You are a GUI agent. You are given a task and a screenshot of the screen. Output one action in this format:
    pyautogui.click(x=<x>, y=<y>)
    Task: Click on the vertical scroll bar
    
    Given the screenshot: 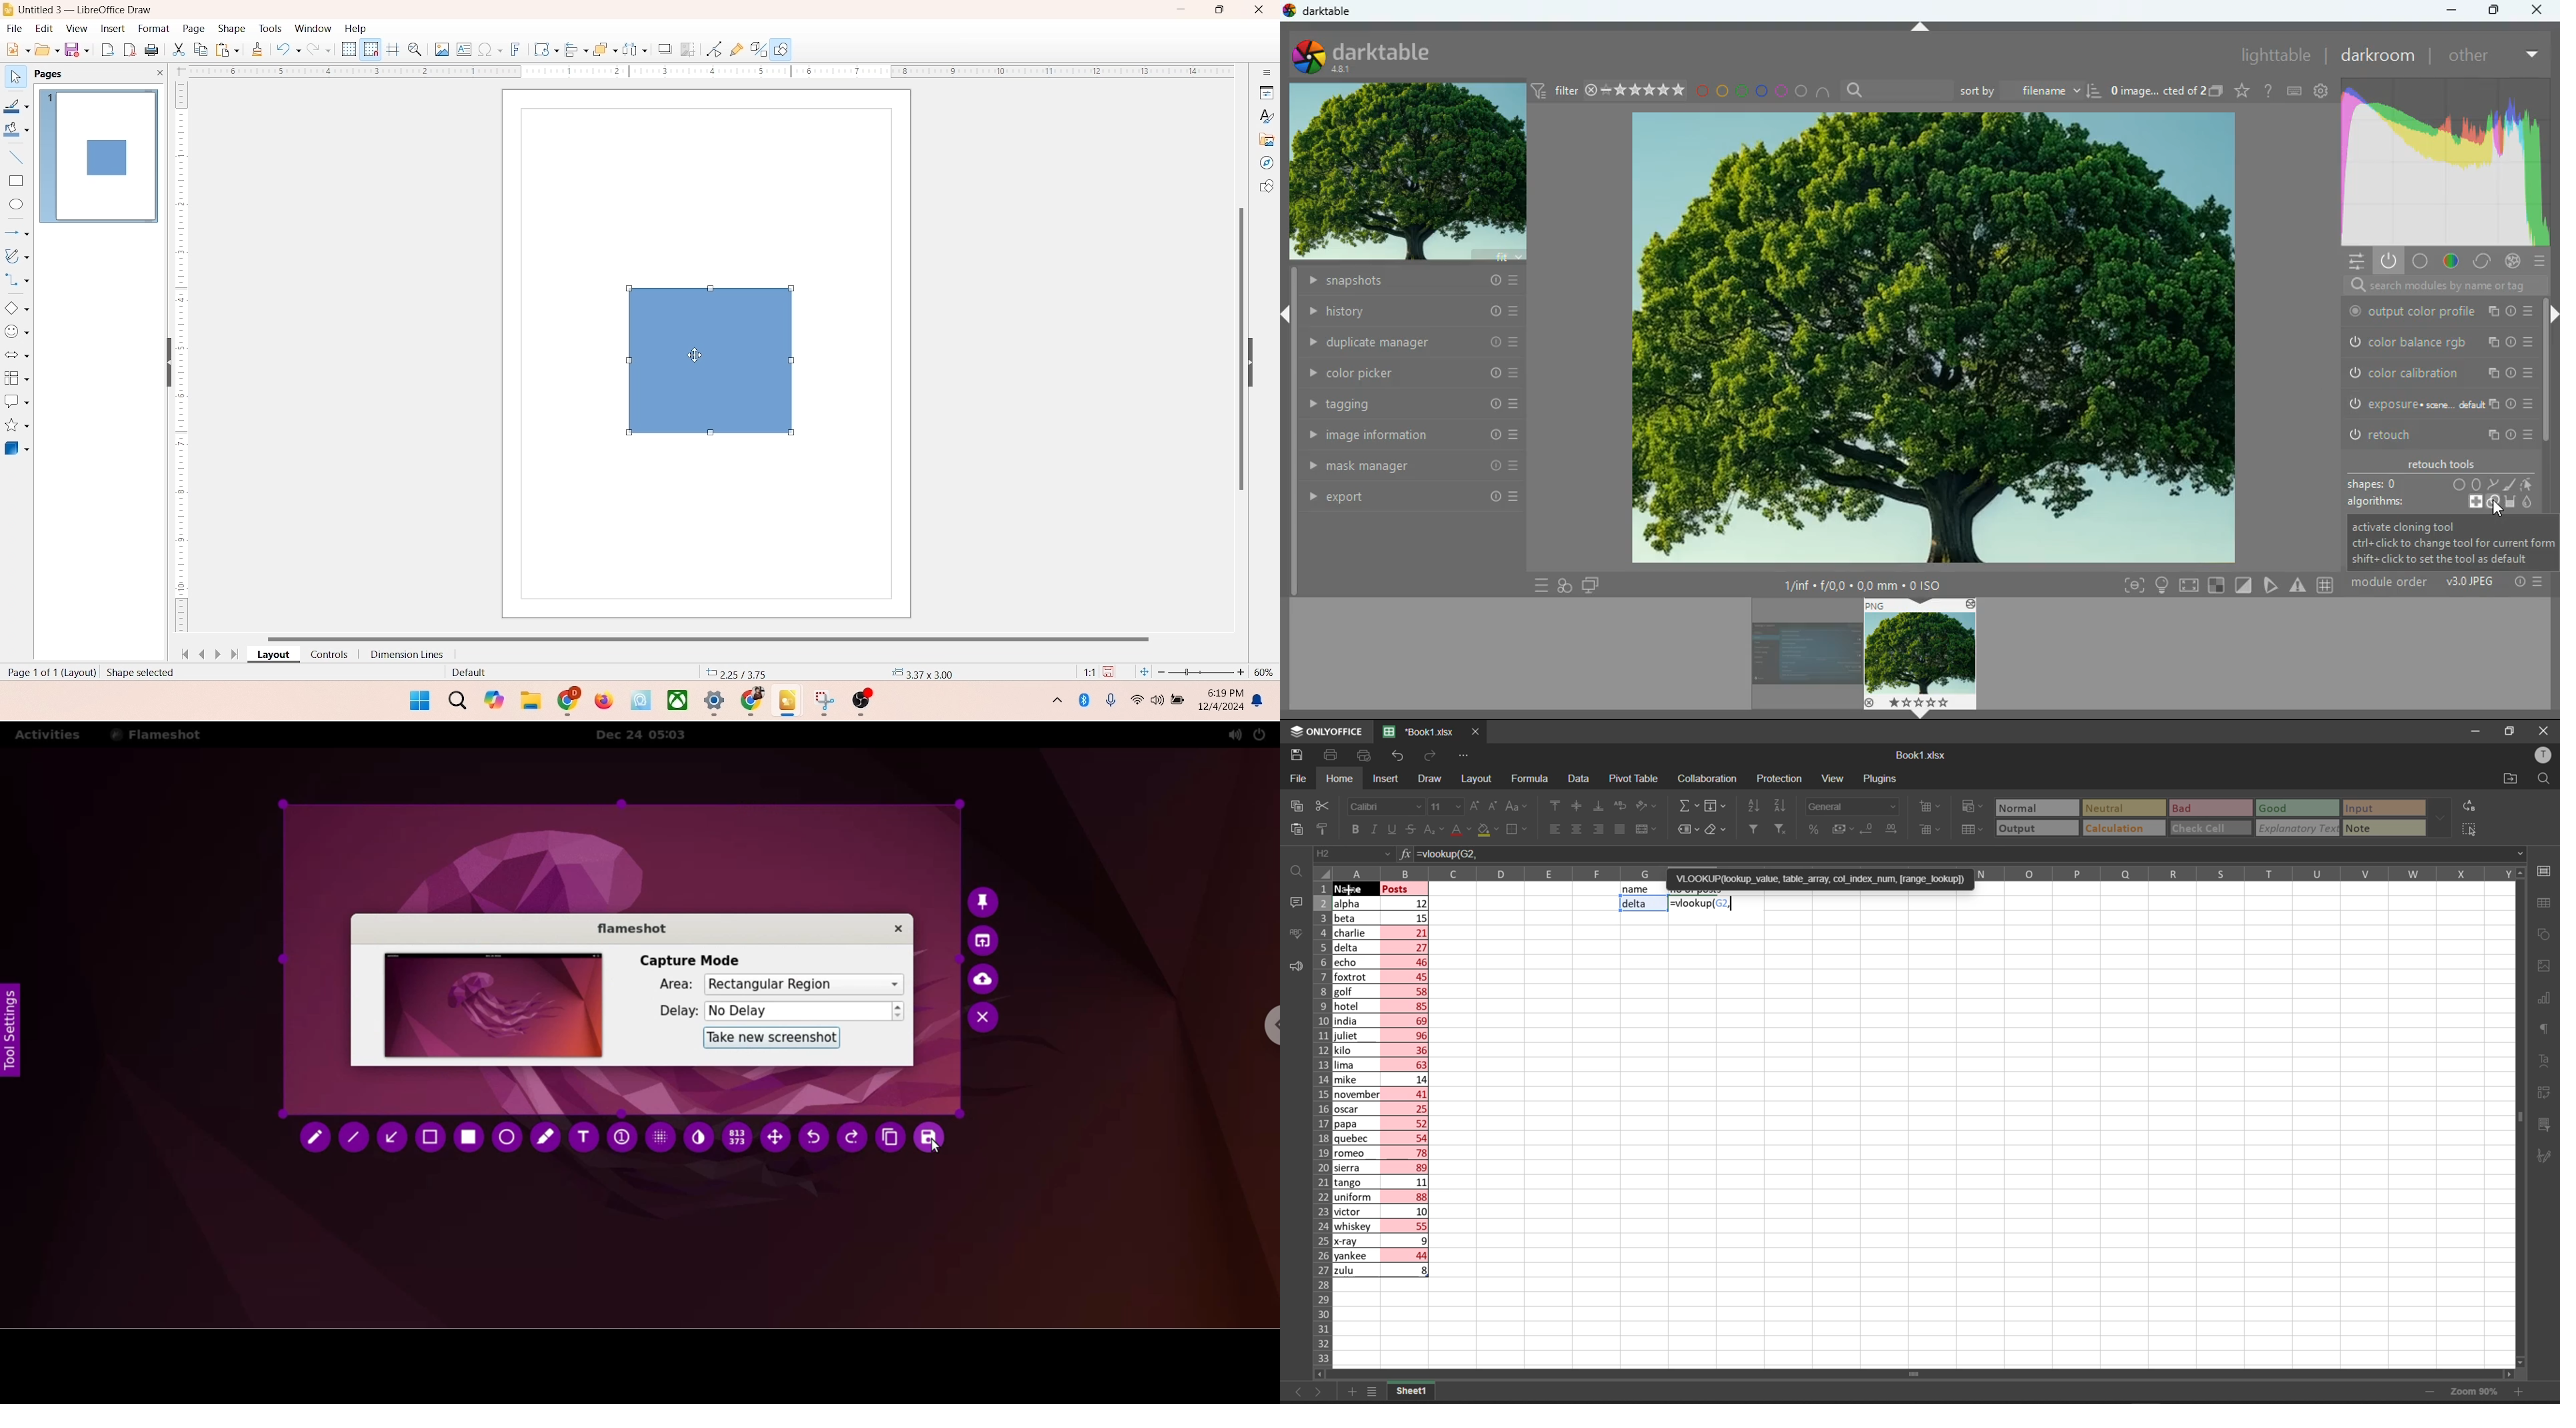 What is the action you would take?
    pyautogui.click(x=2519, y=1121)
    